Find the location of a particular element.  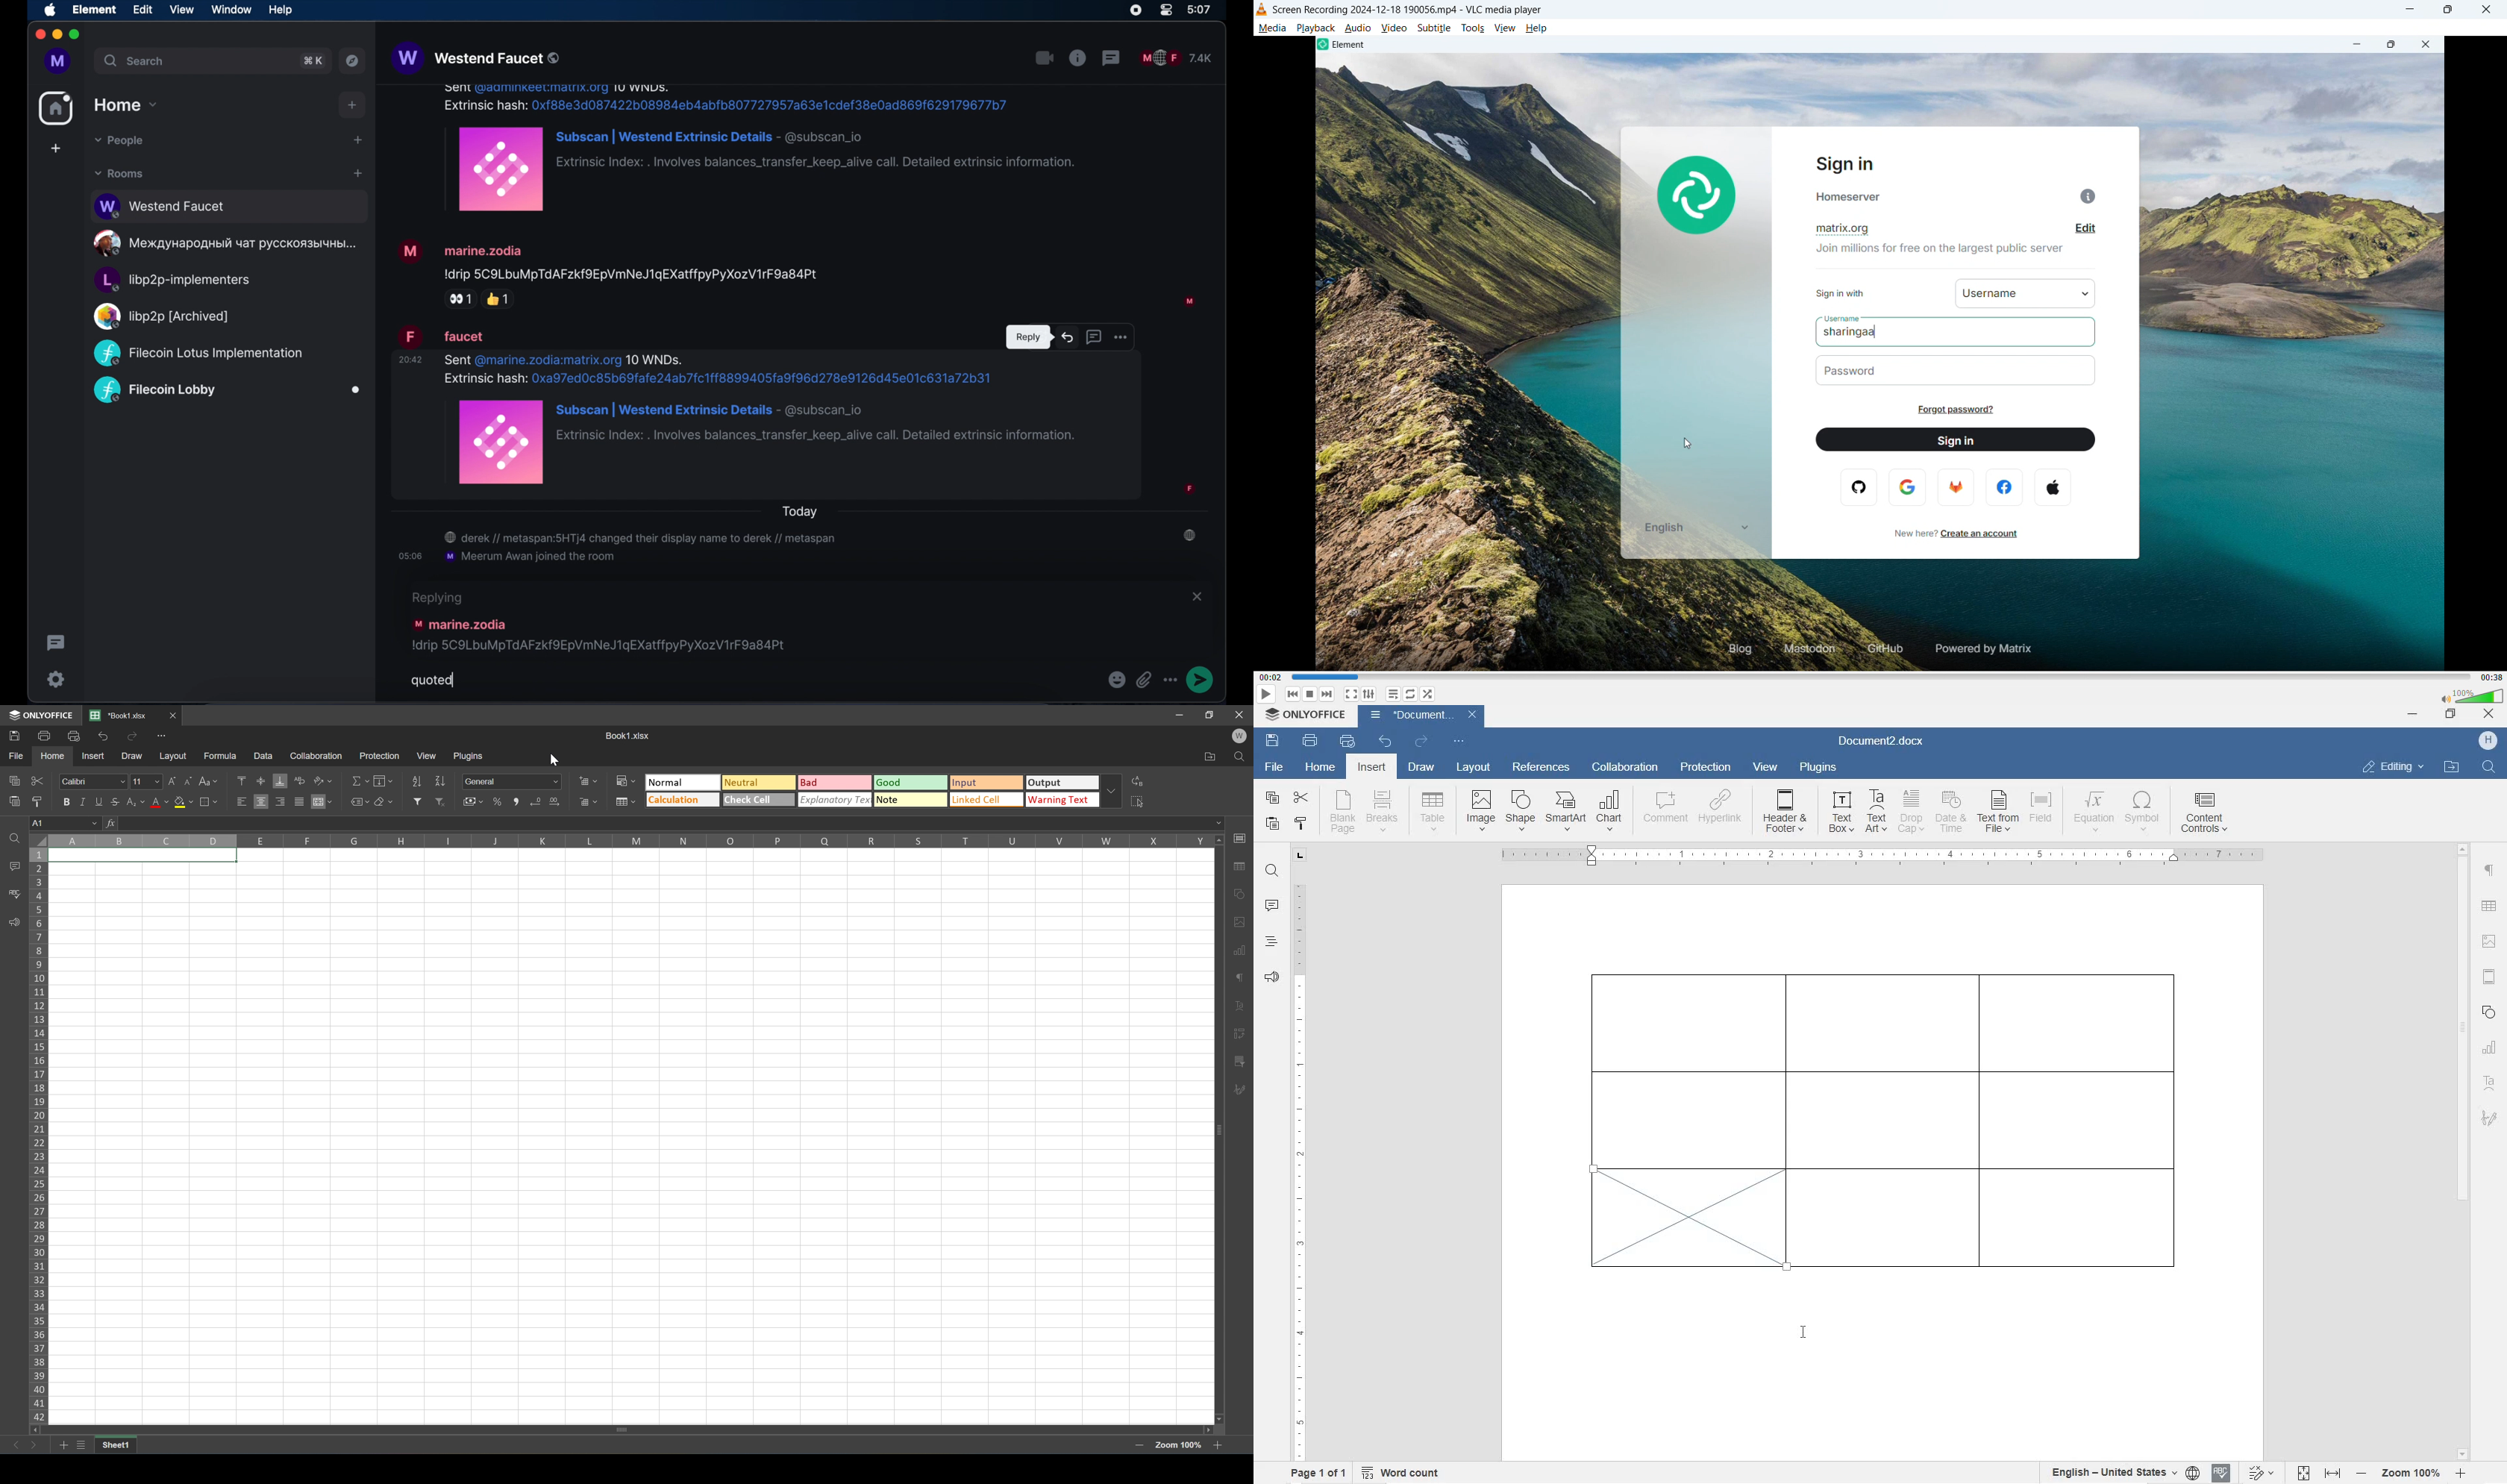

Underline is located at coordinates (101, 802).